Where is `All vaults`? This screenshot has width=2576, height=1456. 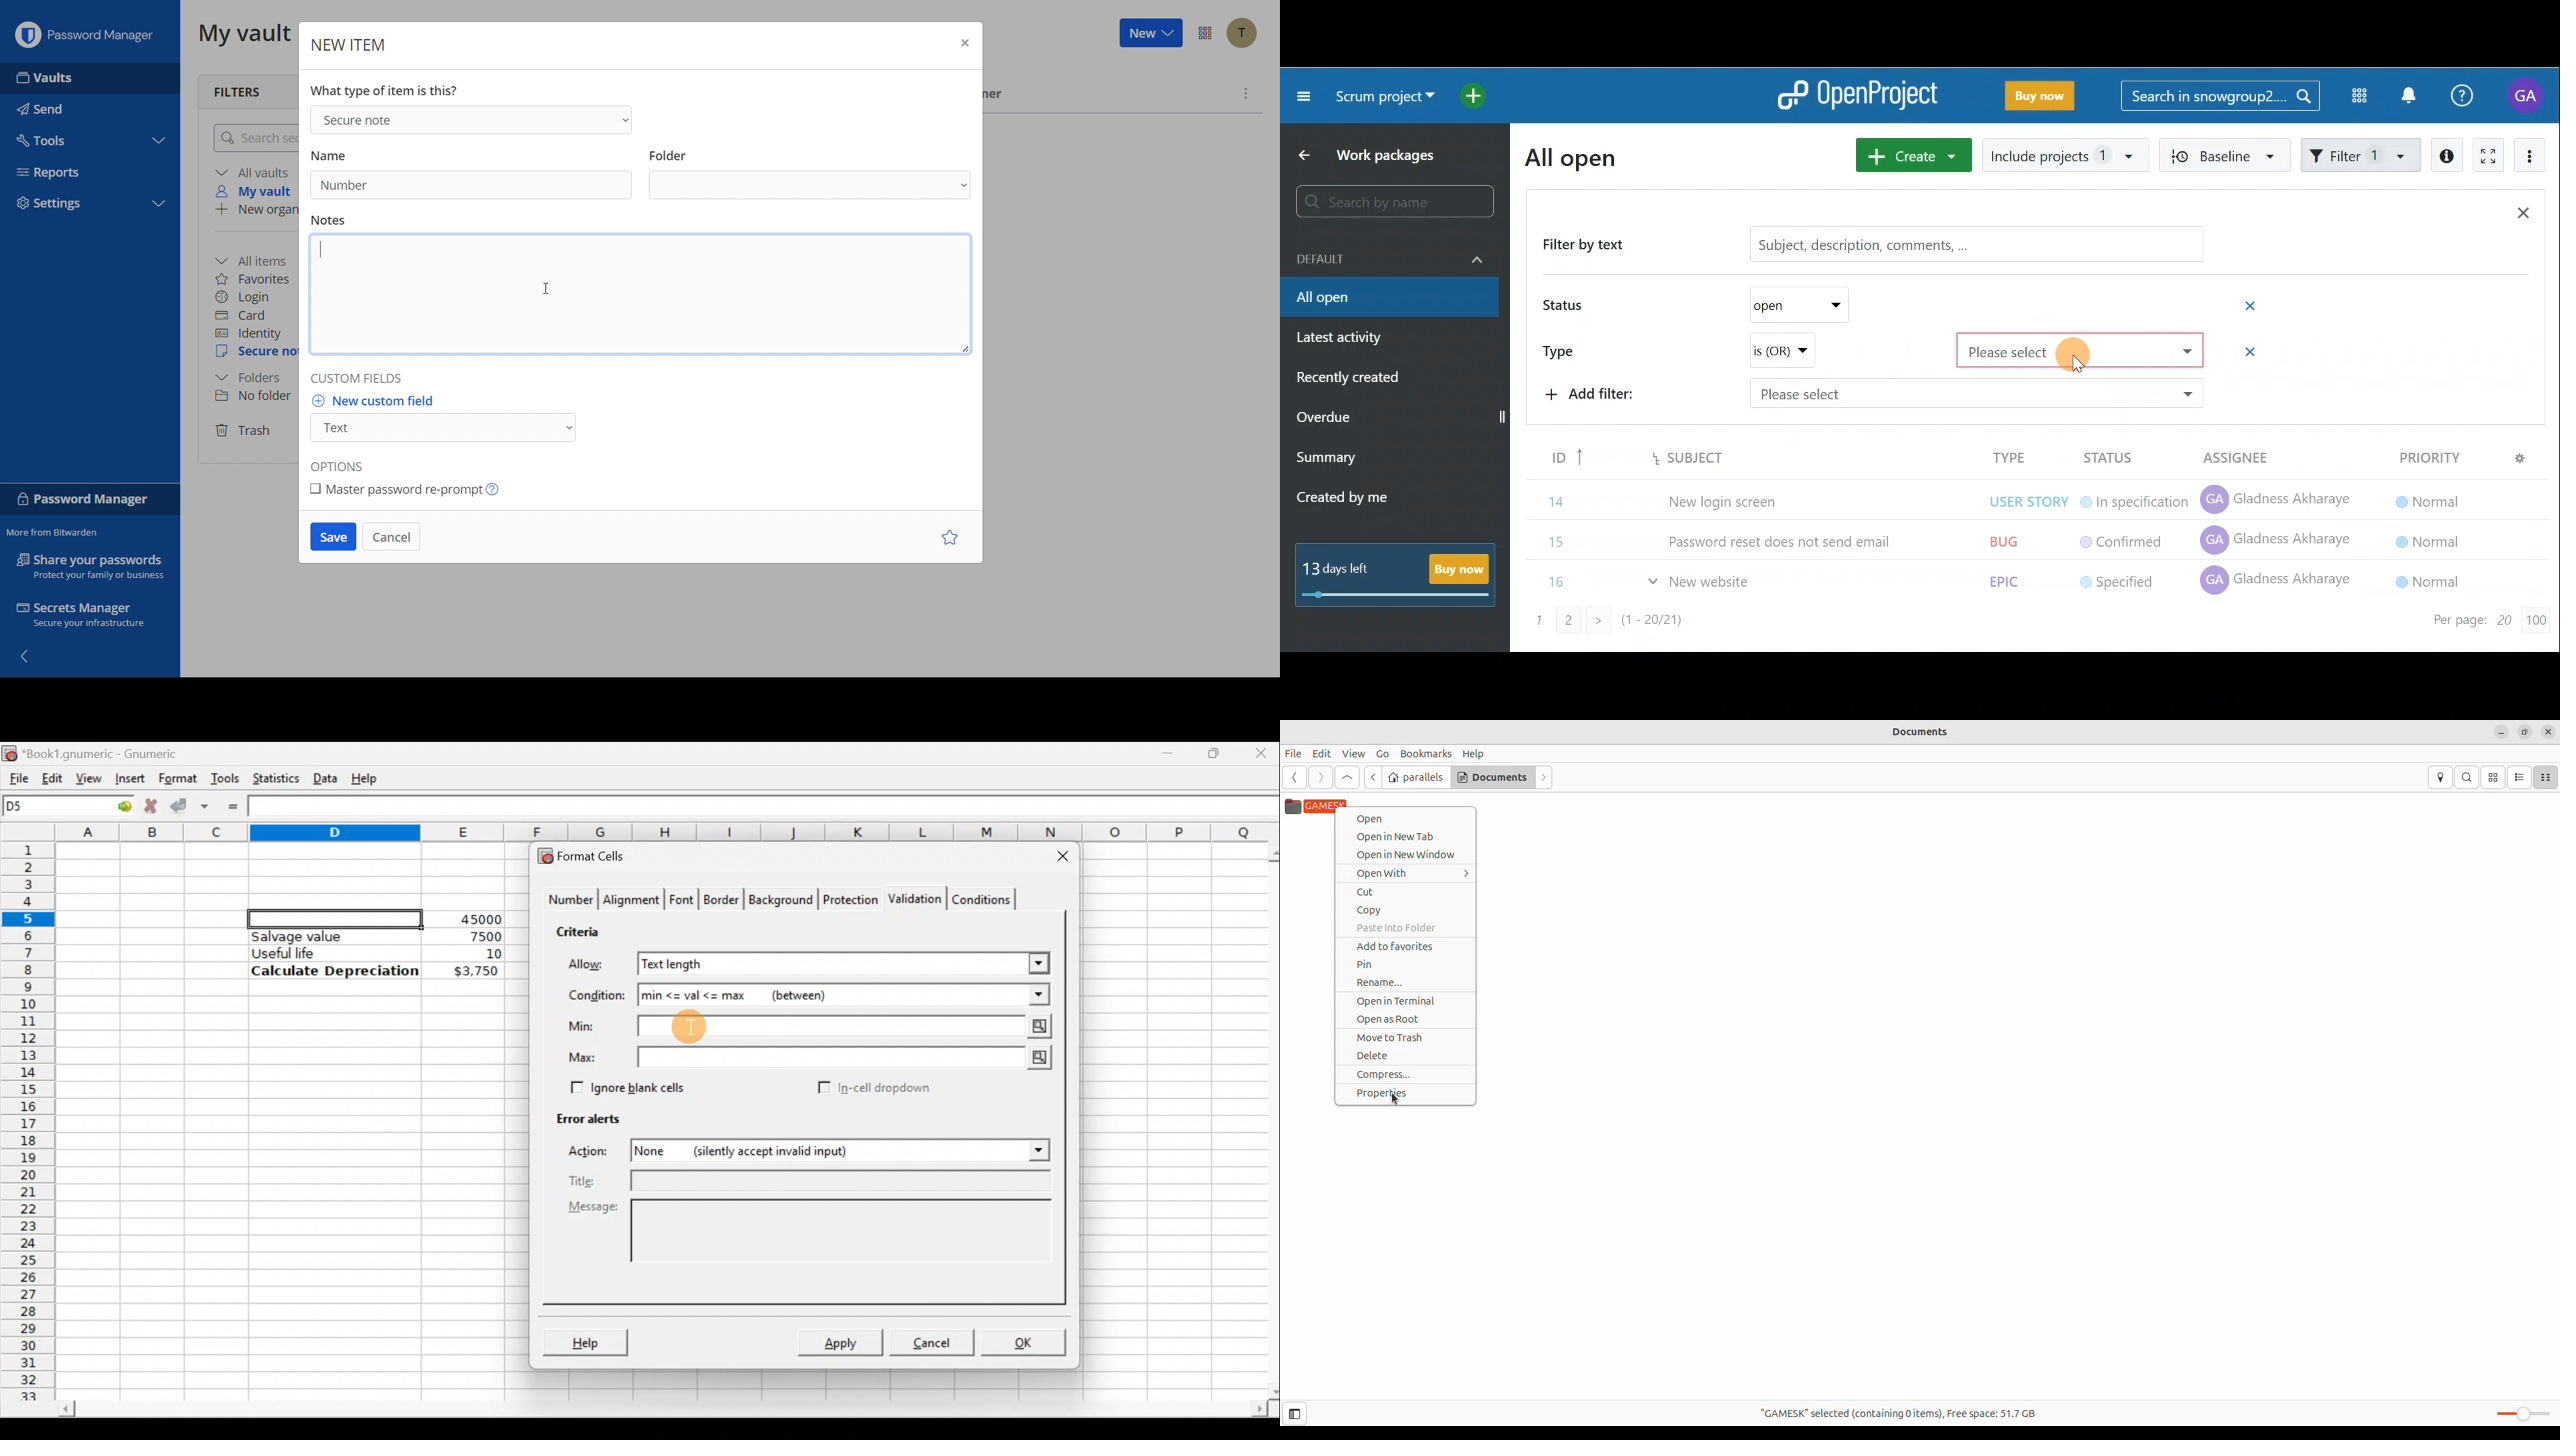 All vaults is located at coordinates (253, 172).